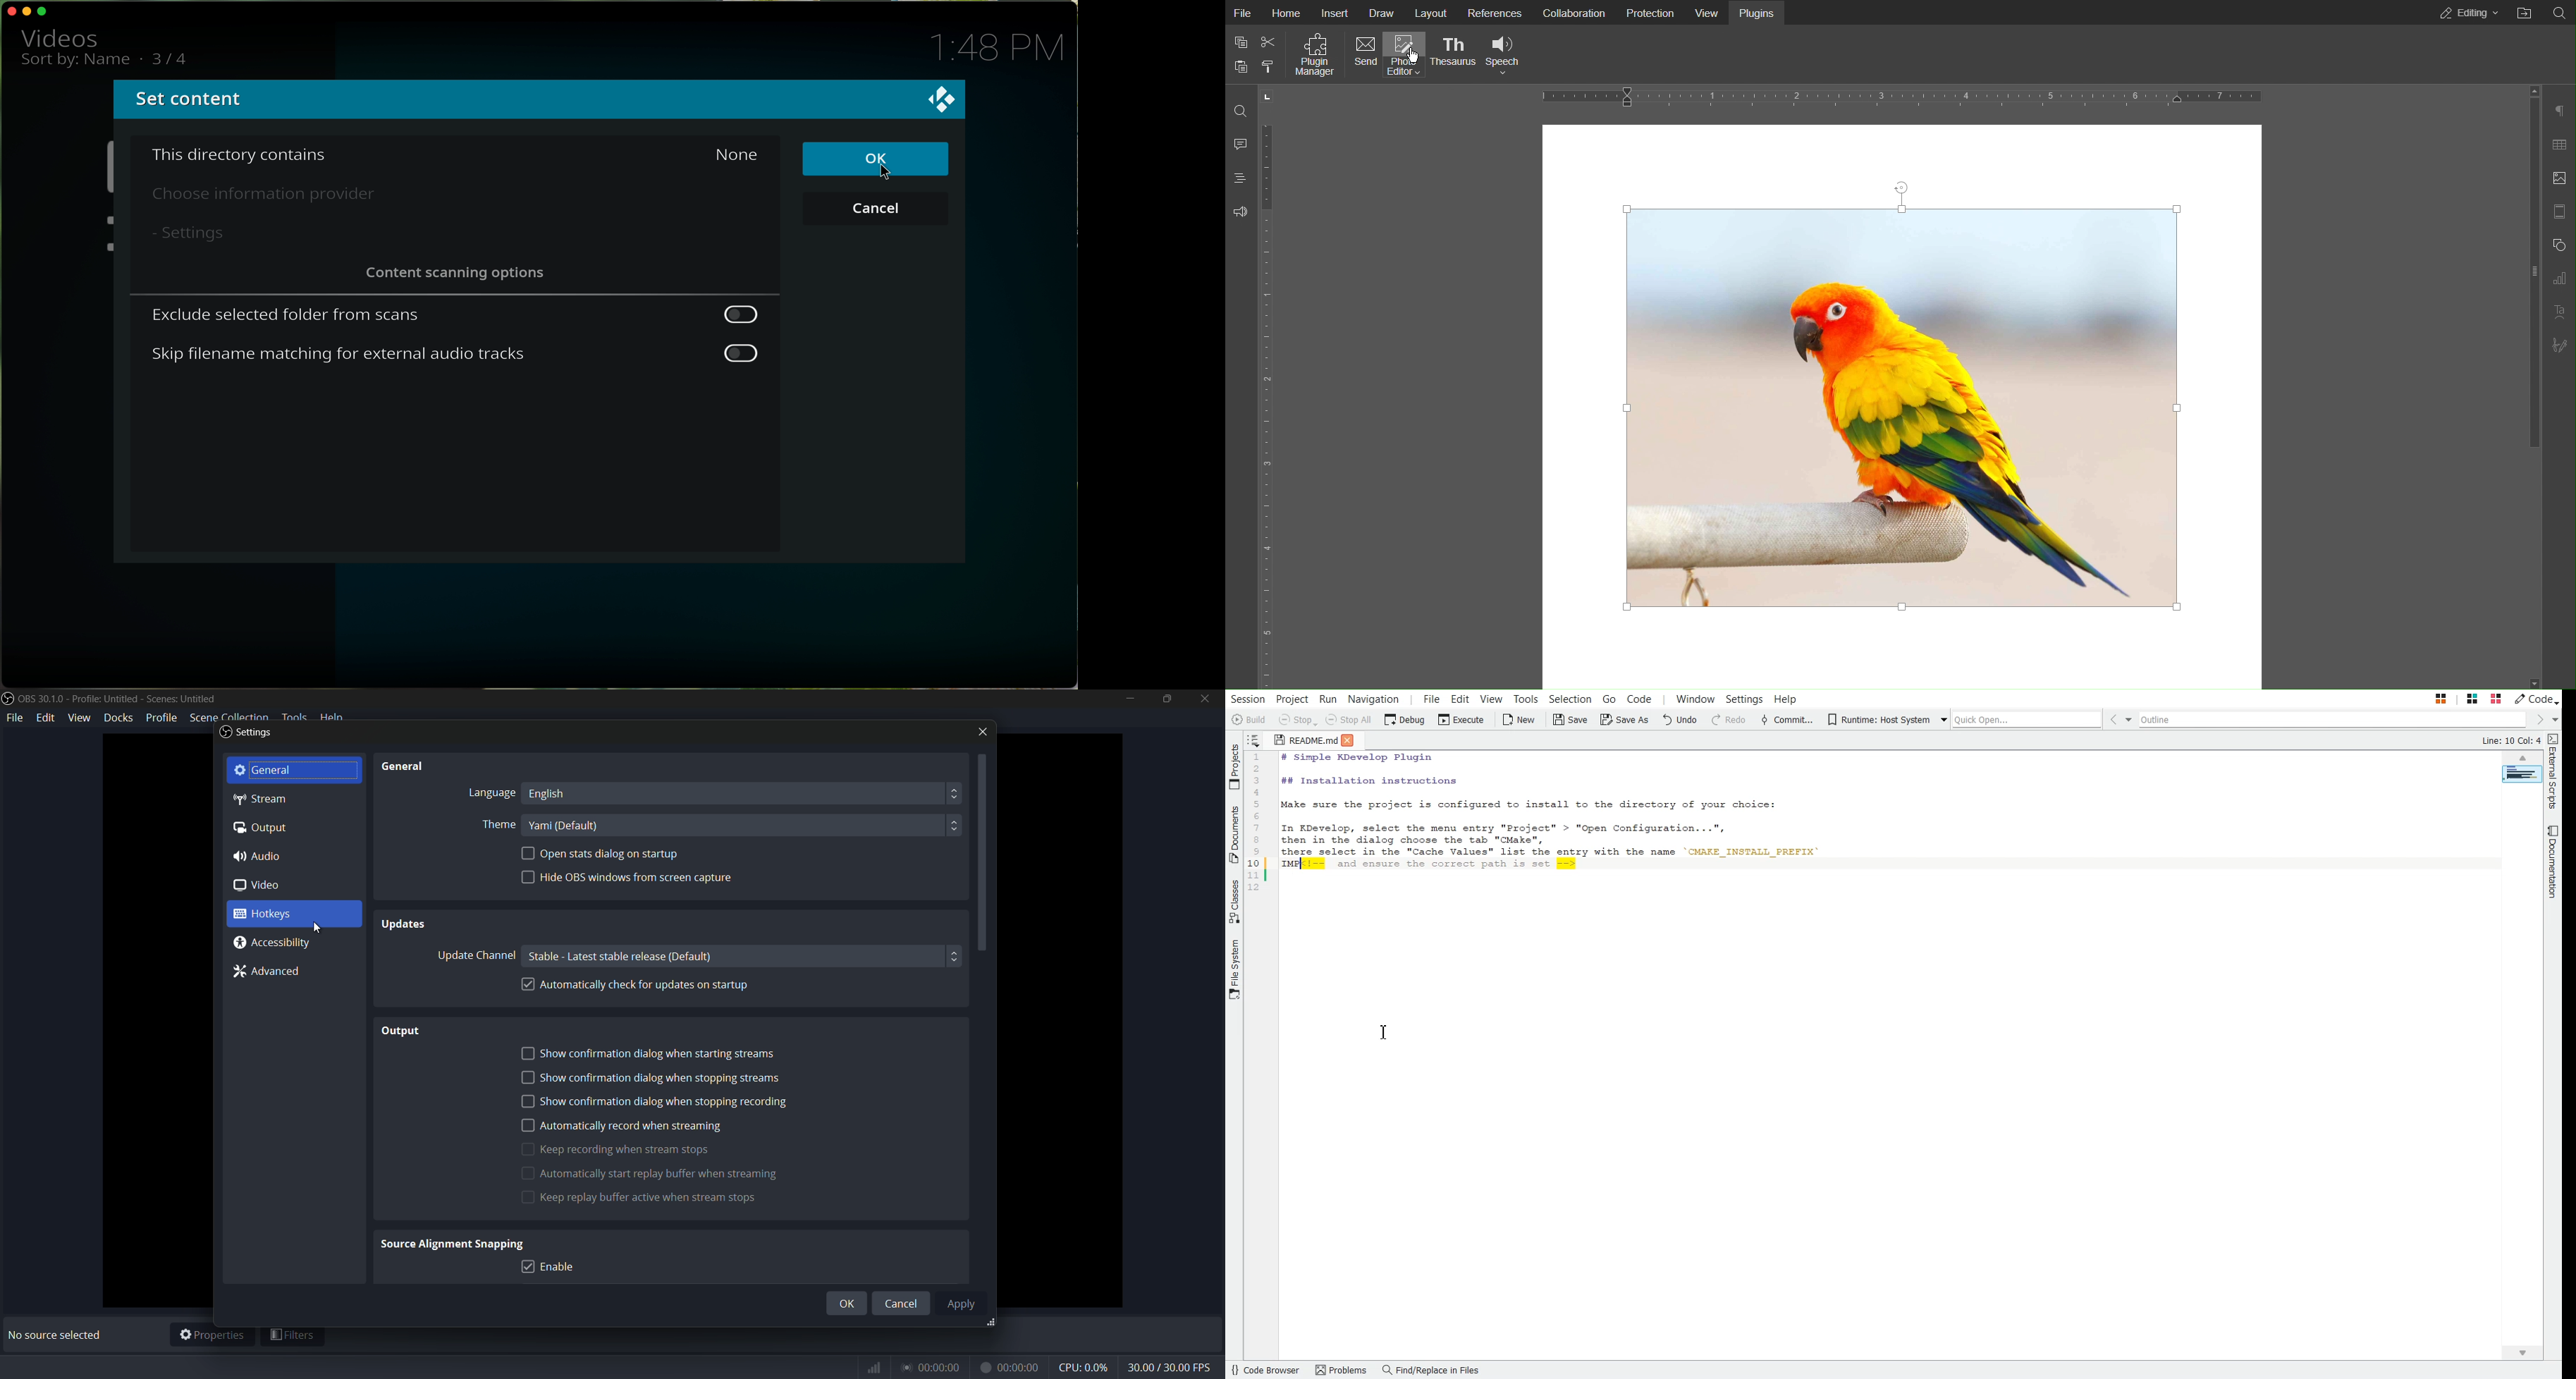 This screenshot has height=1400, width=2576. What do you see at coordinates (1241, 212) in the screenshot?
I see `Feedback and Support` at bounding box center [1241, 212].